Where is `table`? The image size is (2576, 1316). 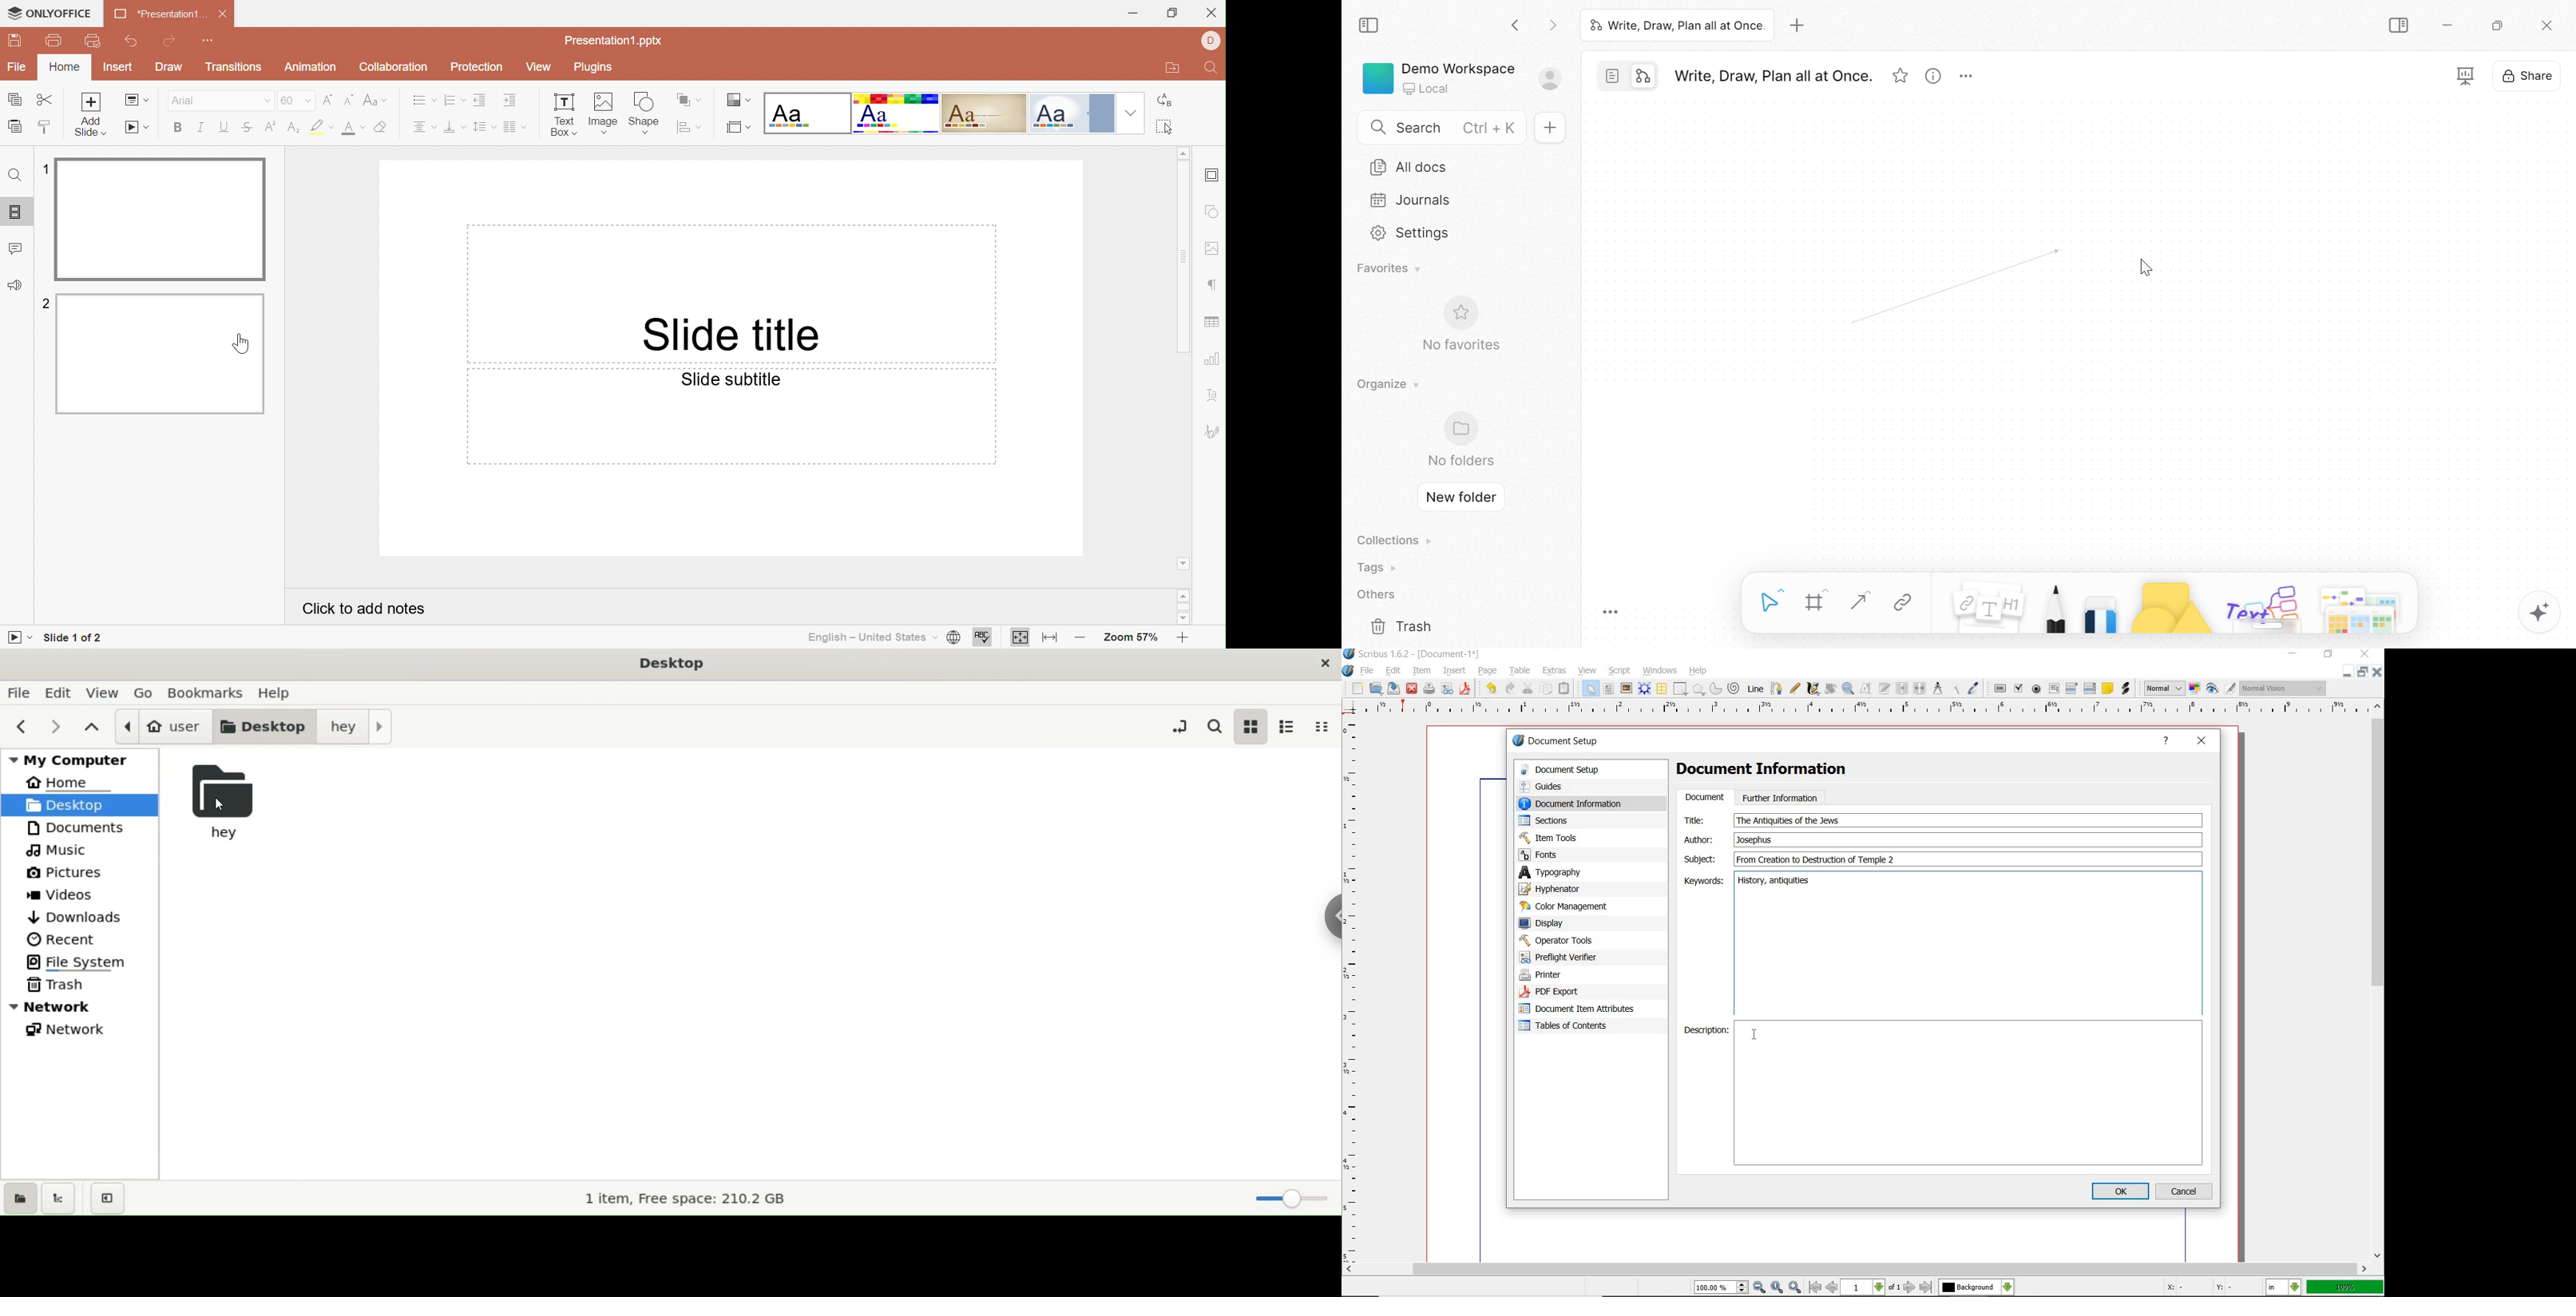
table is located at coordinates (1661, 688).